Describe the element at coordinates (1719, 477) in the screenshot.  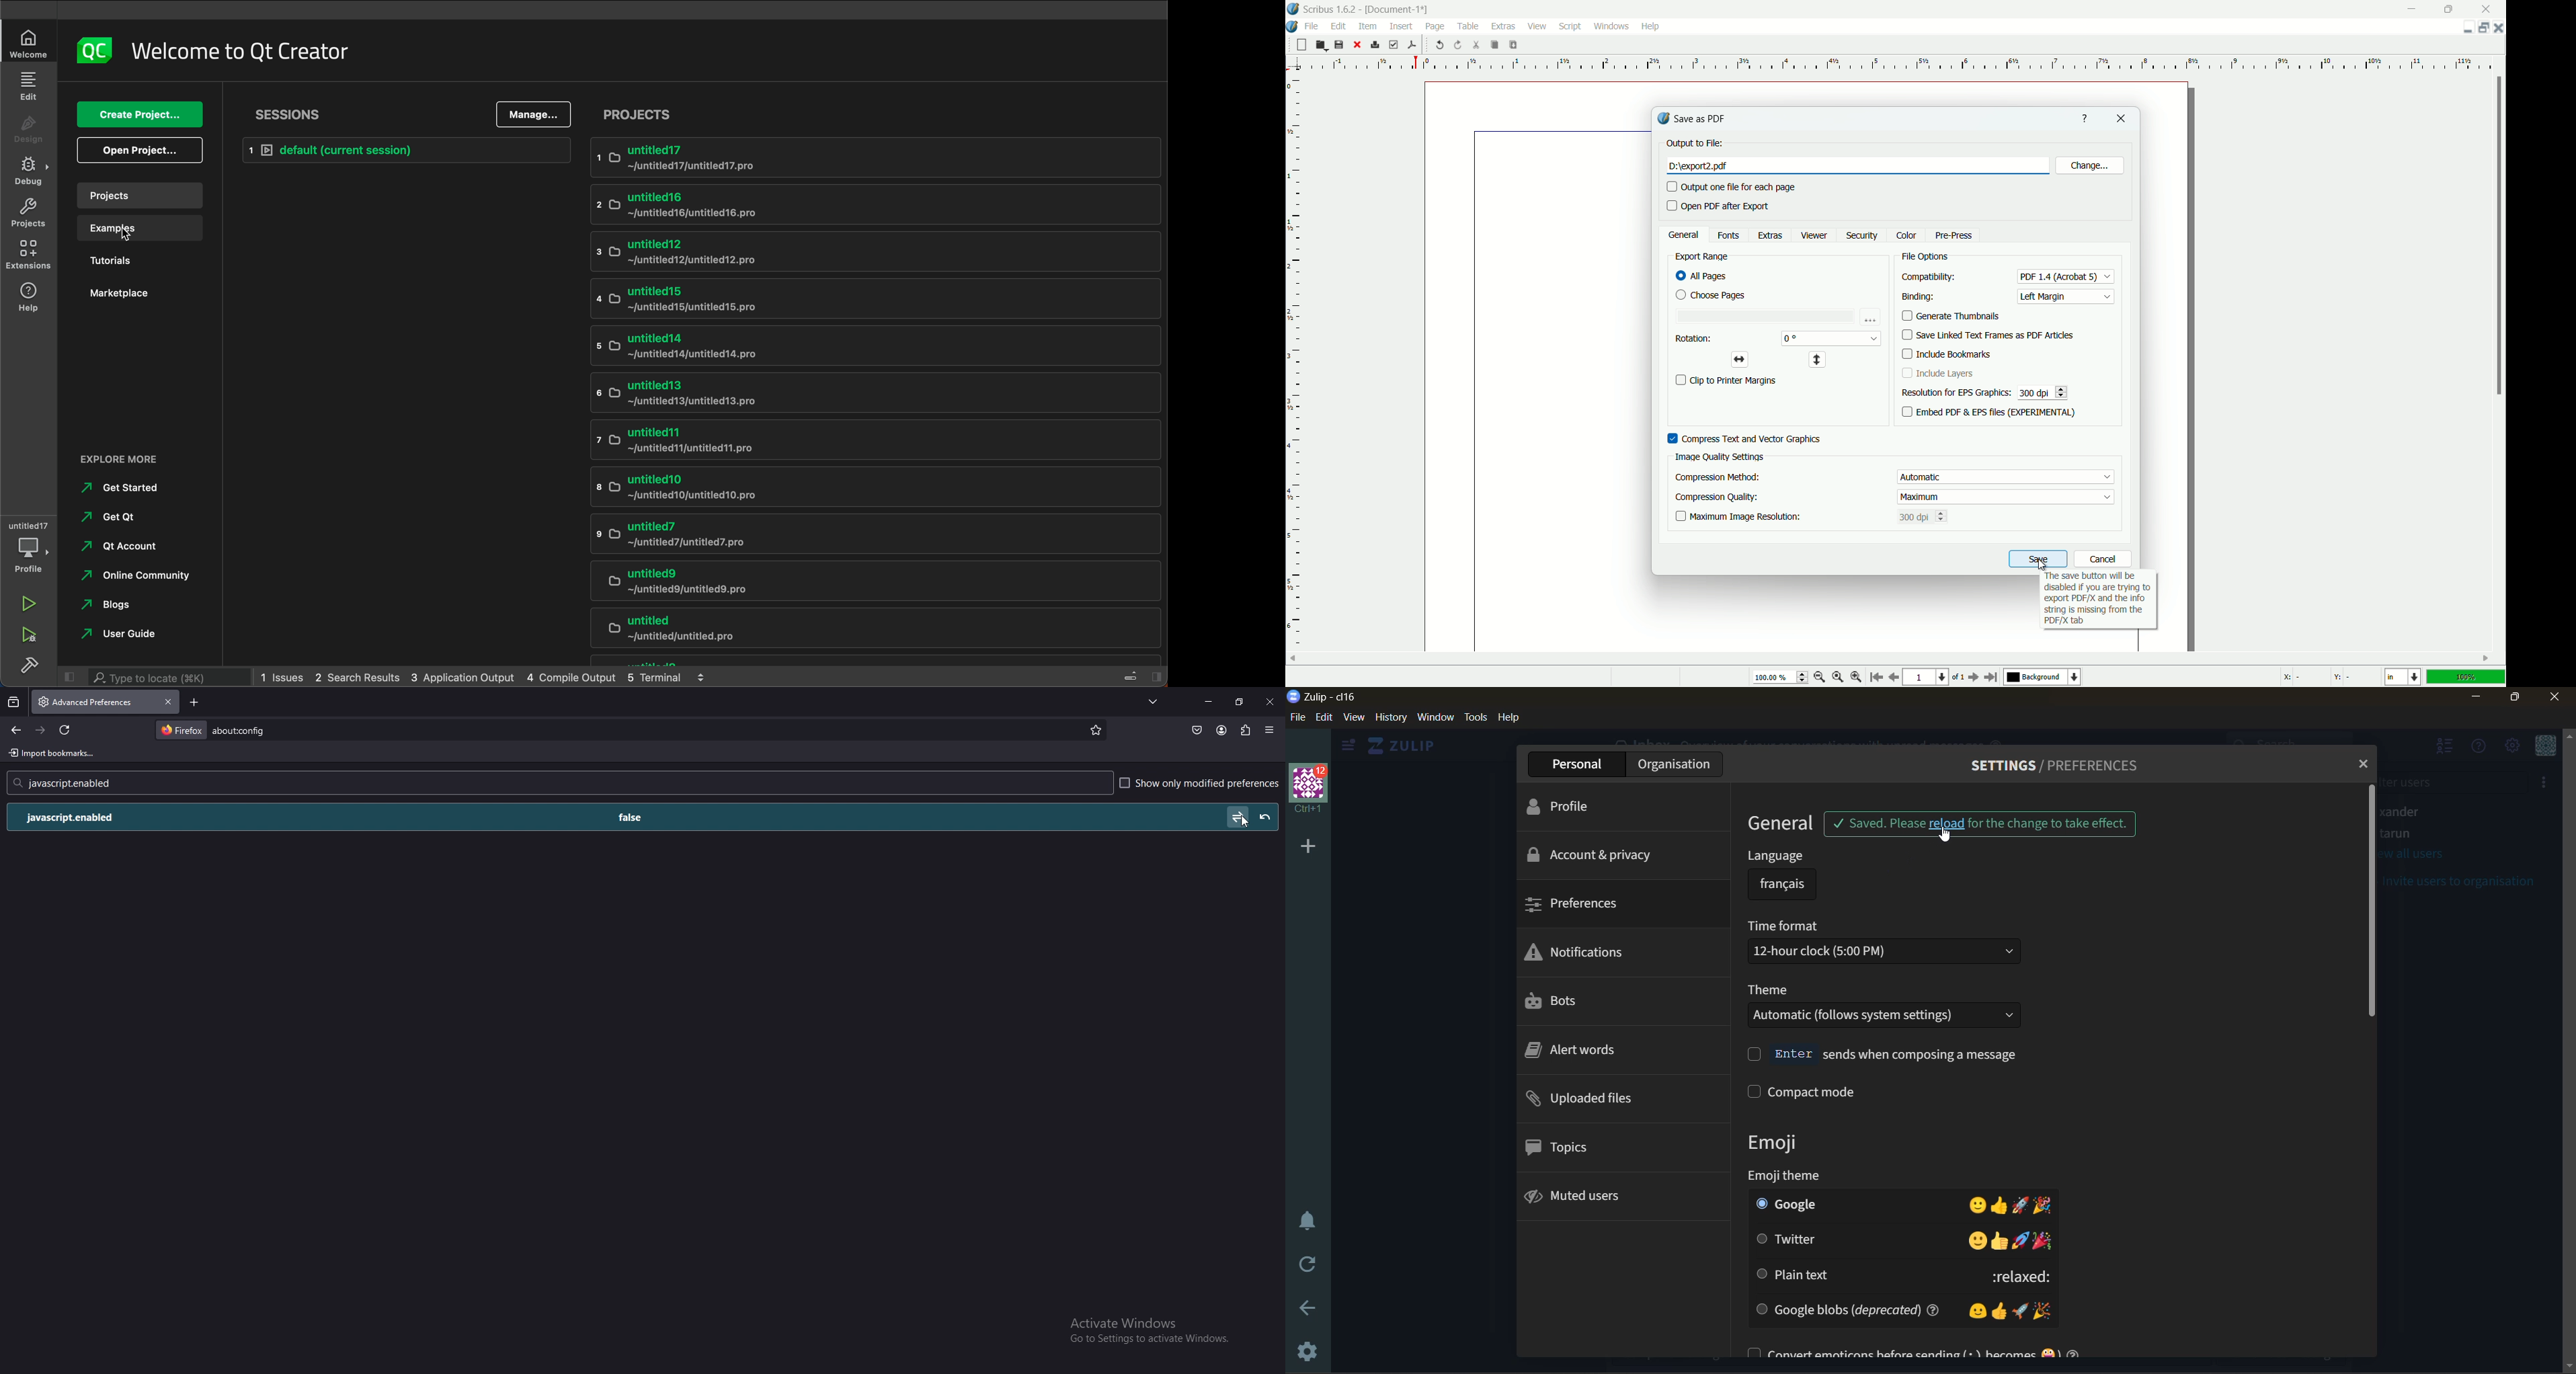
I see `compression method` at that location.